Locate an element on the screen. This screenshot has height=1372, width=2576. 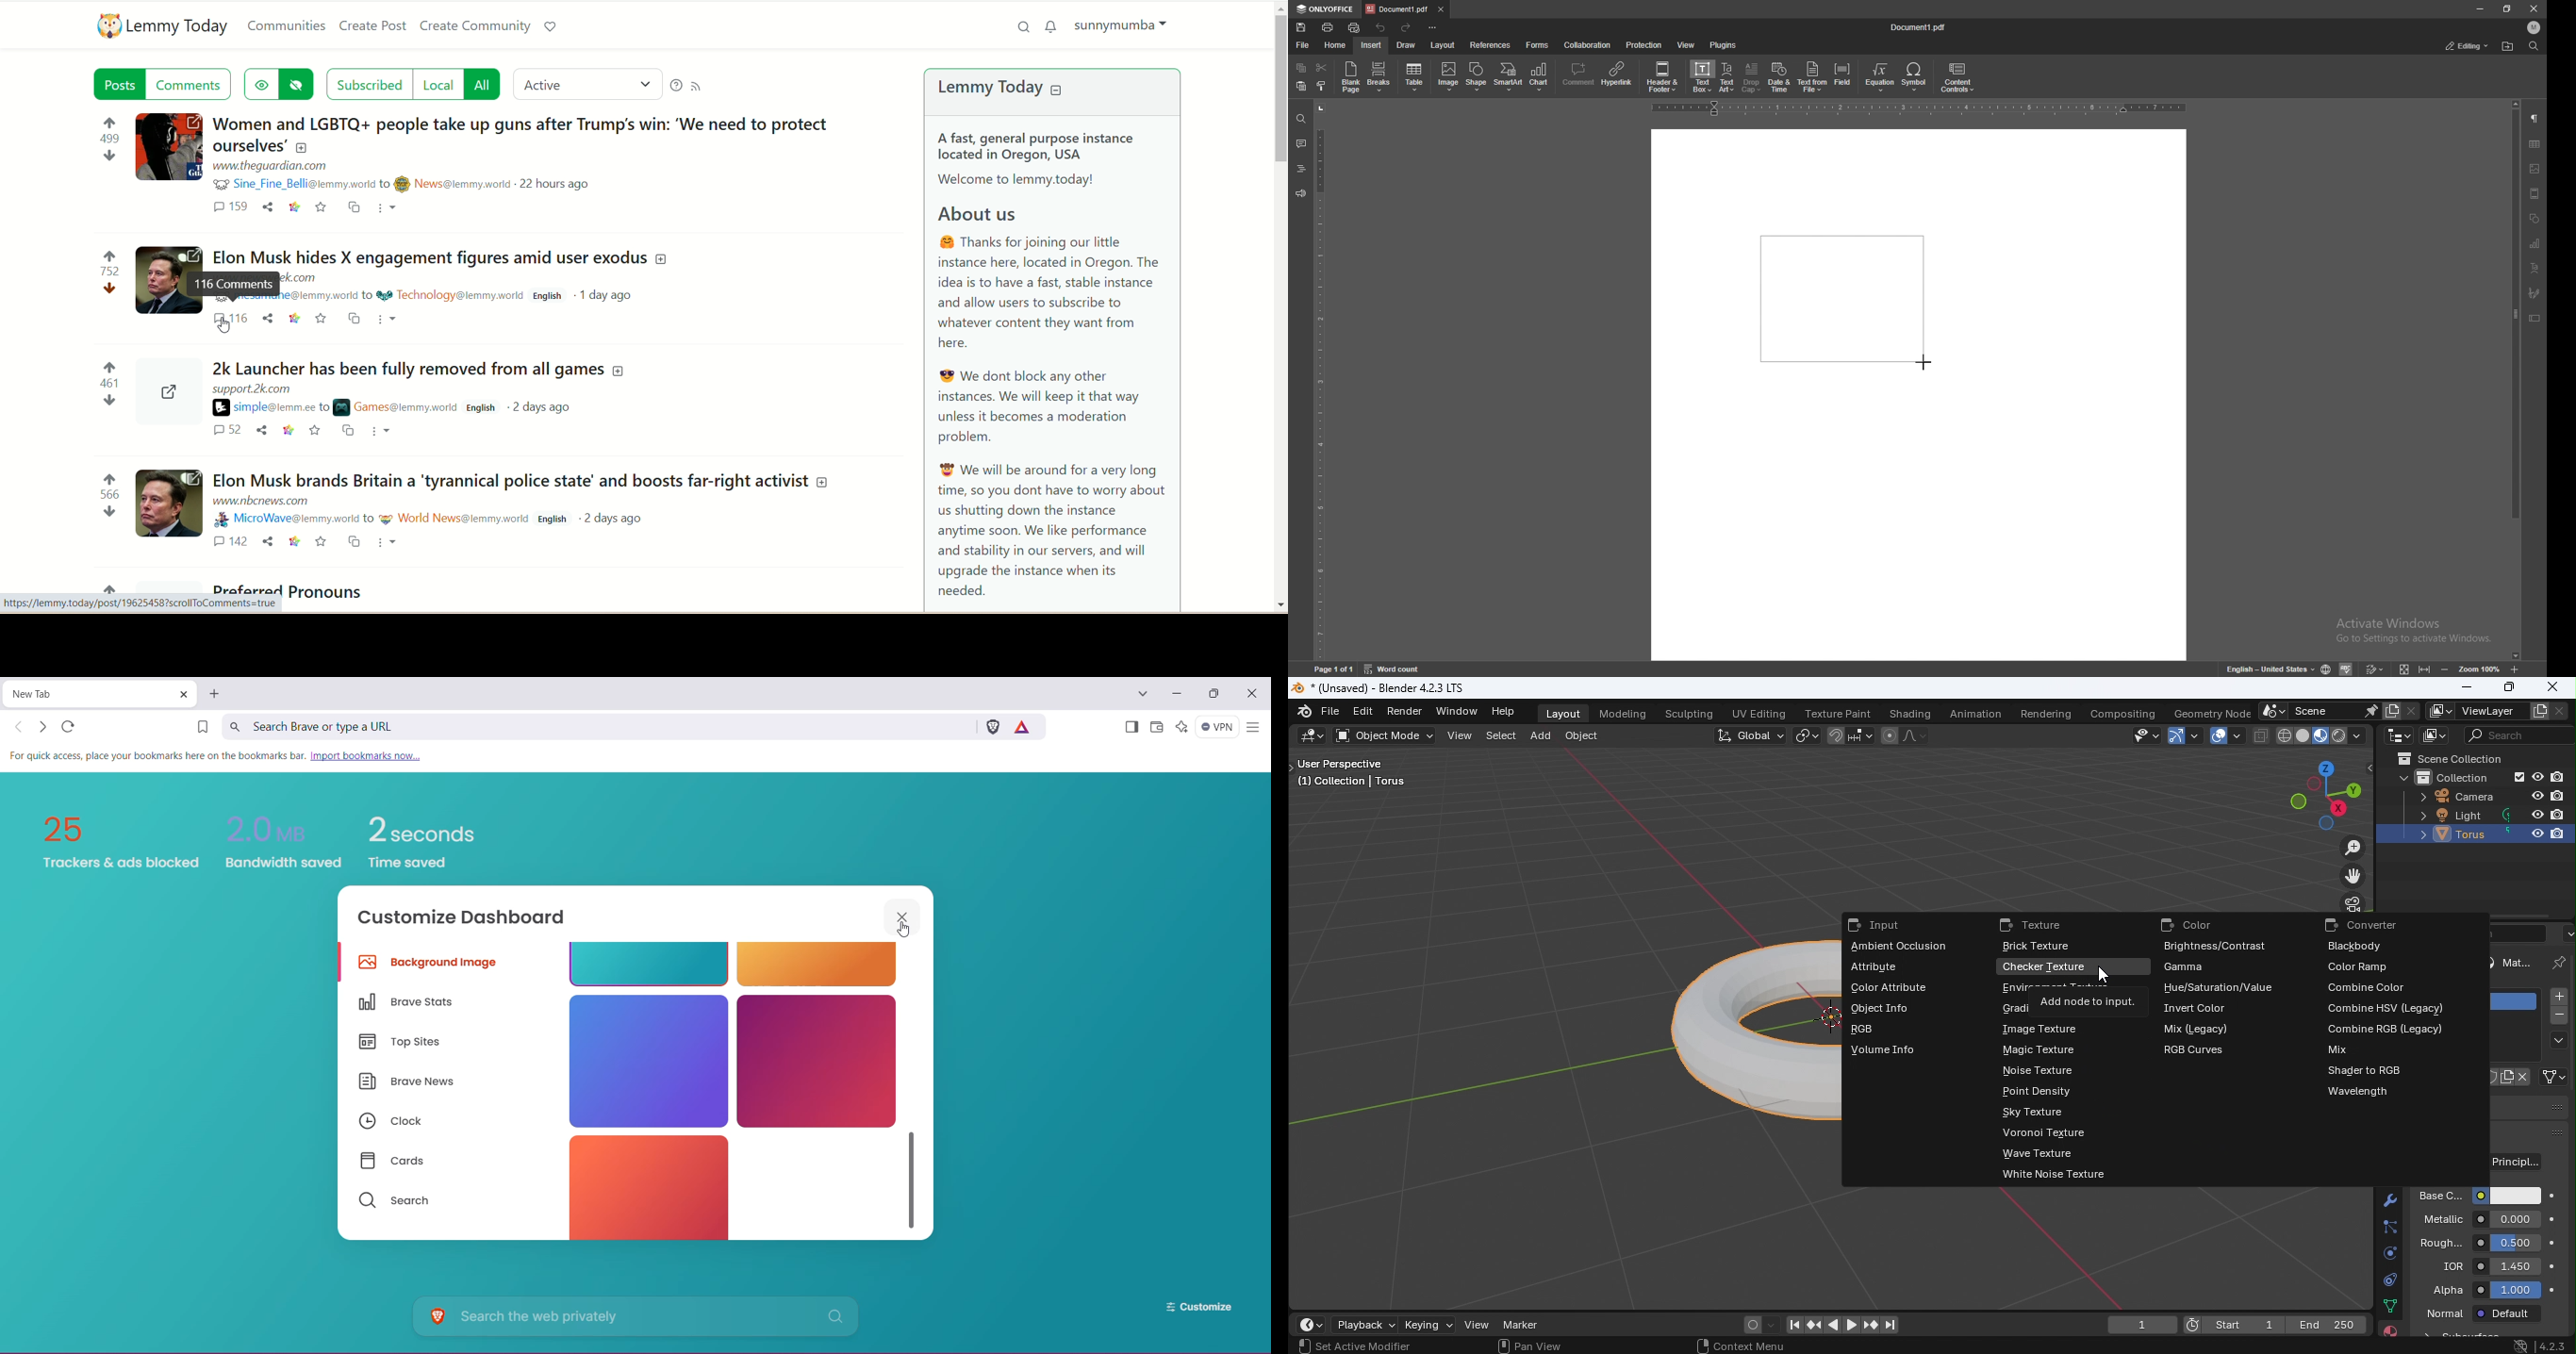
box is located at coordinates (1838, 298).